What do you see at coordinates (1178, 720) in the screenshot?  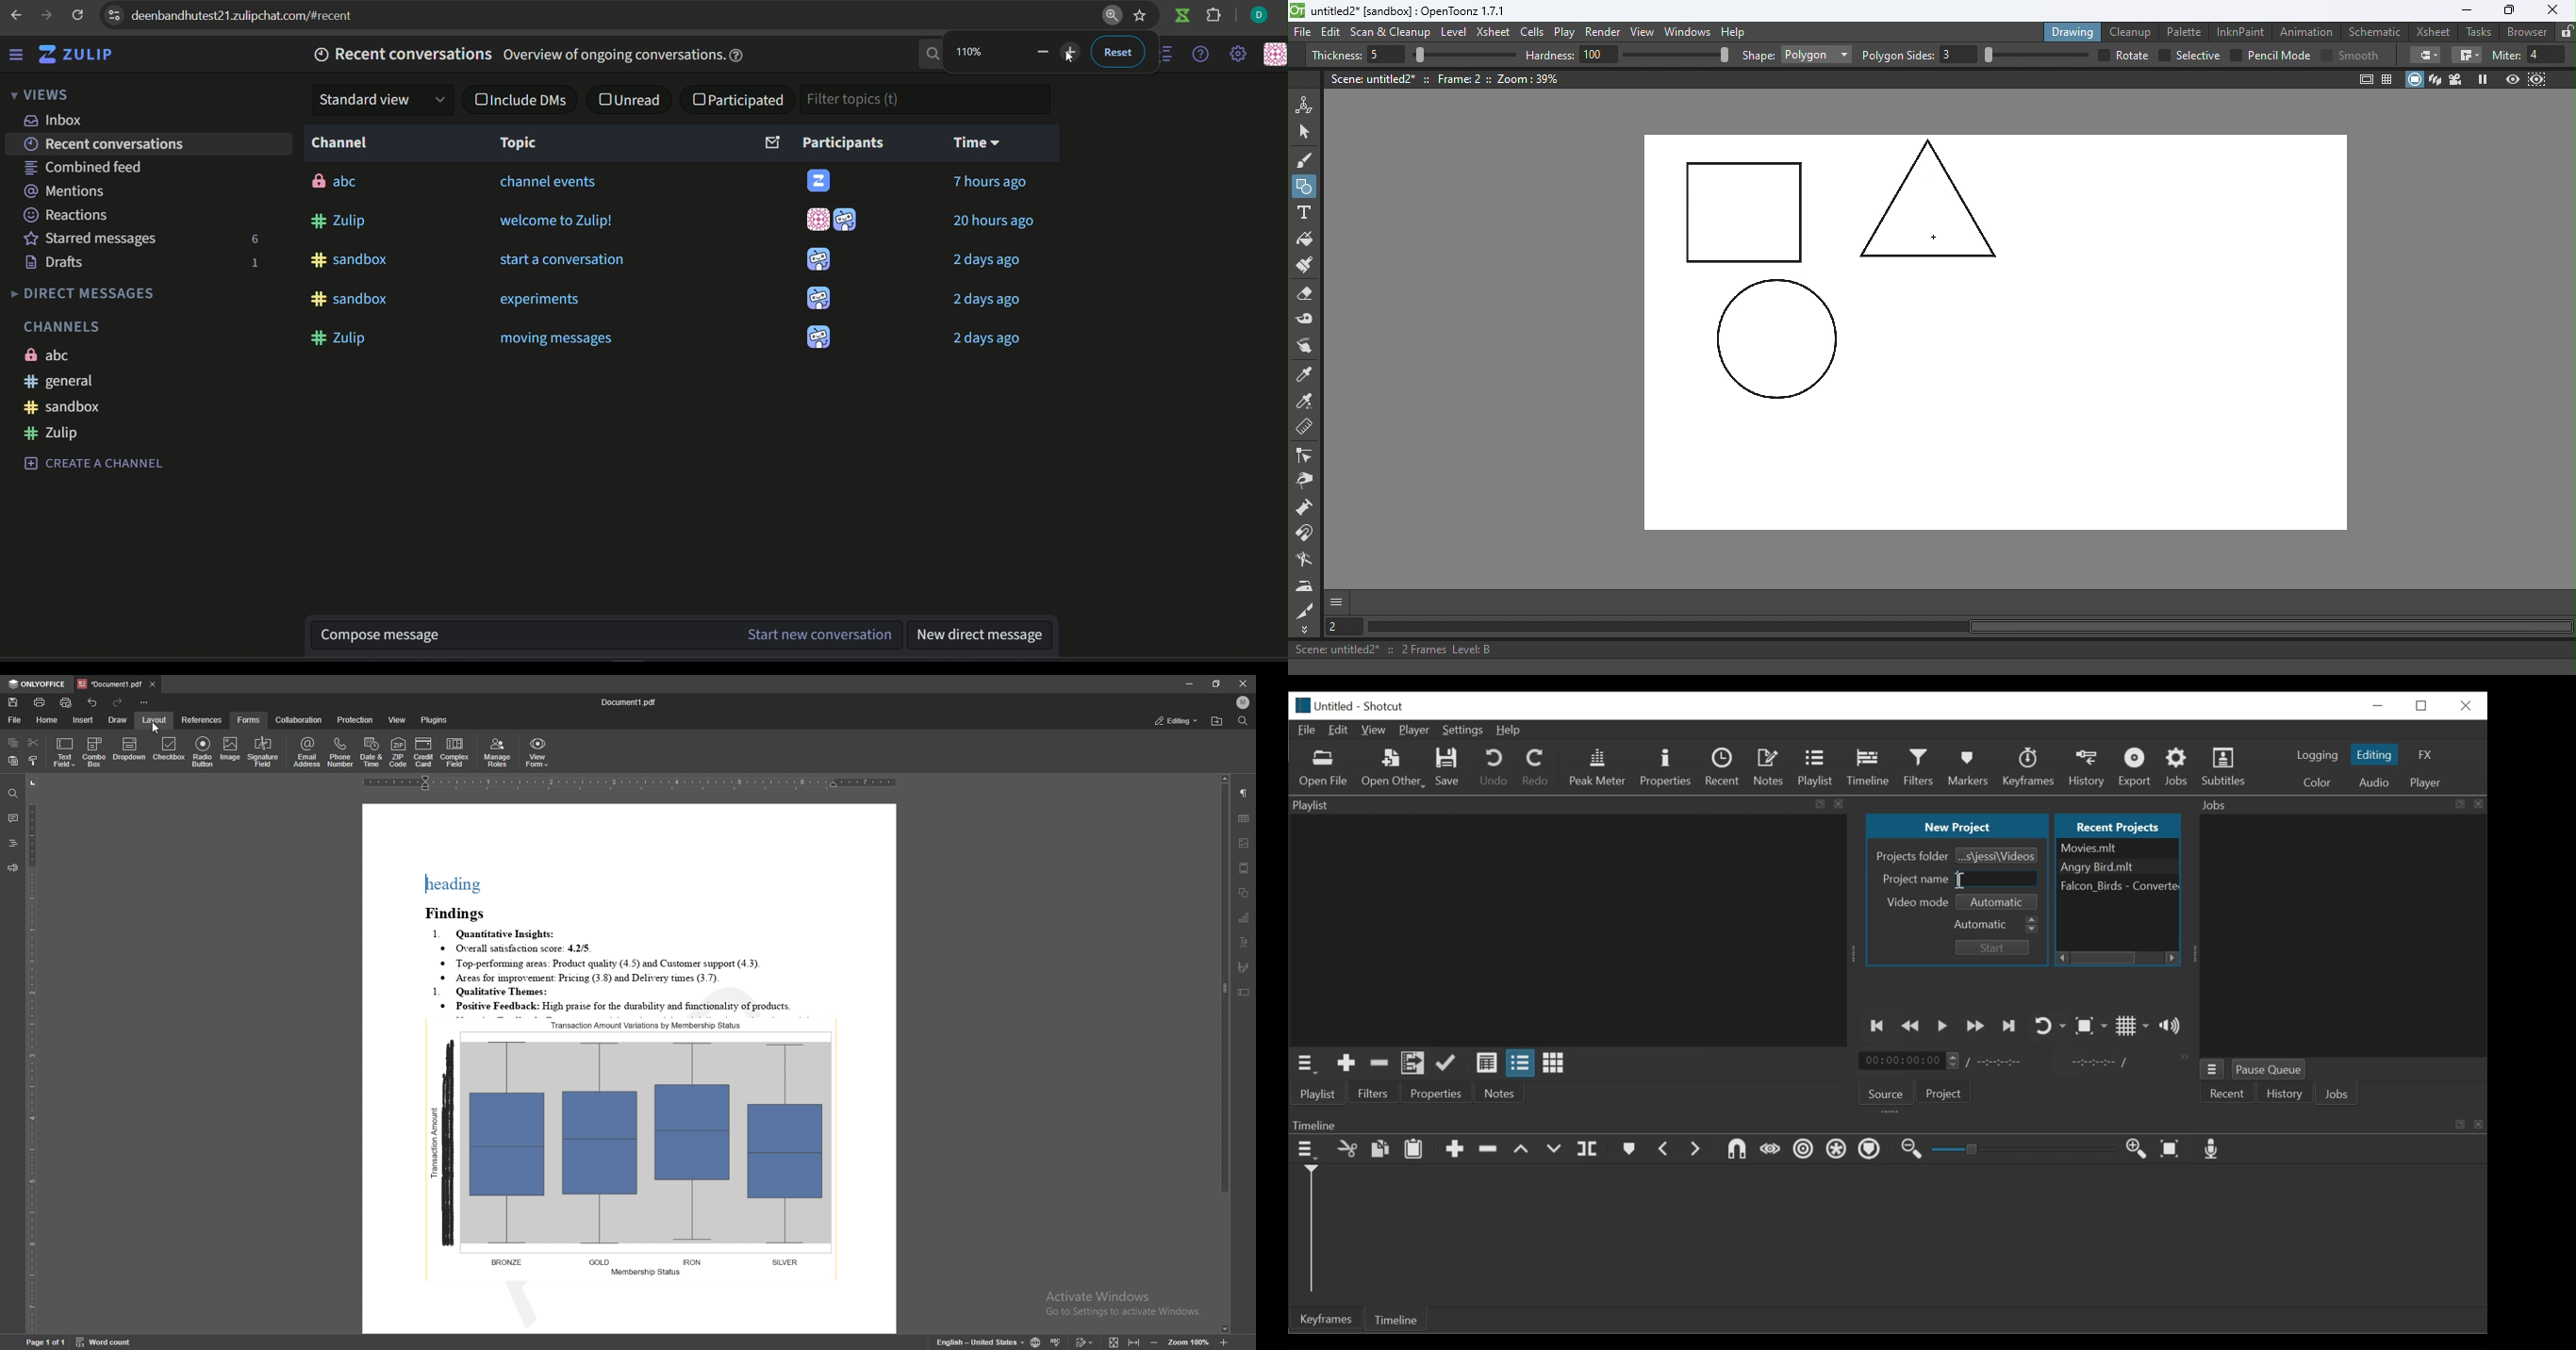 I see `status` at bounding box center [1178, 720].